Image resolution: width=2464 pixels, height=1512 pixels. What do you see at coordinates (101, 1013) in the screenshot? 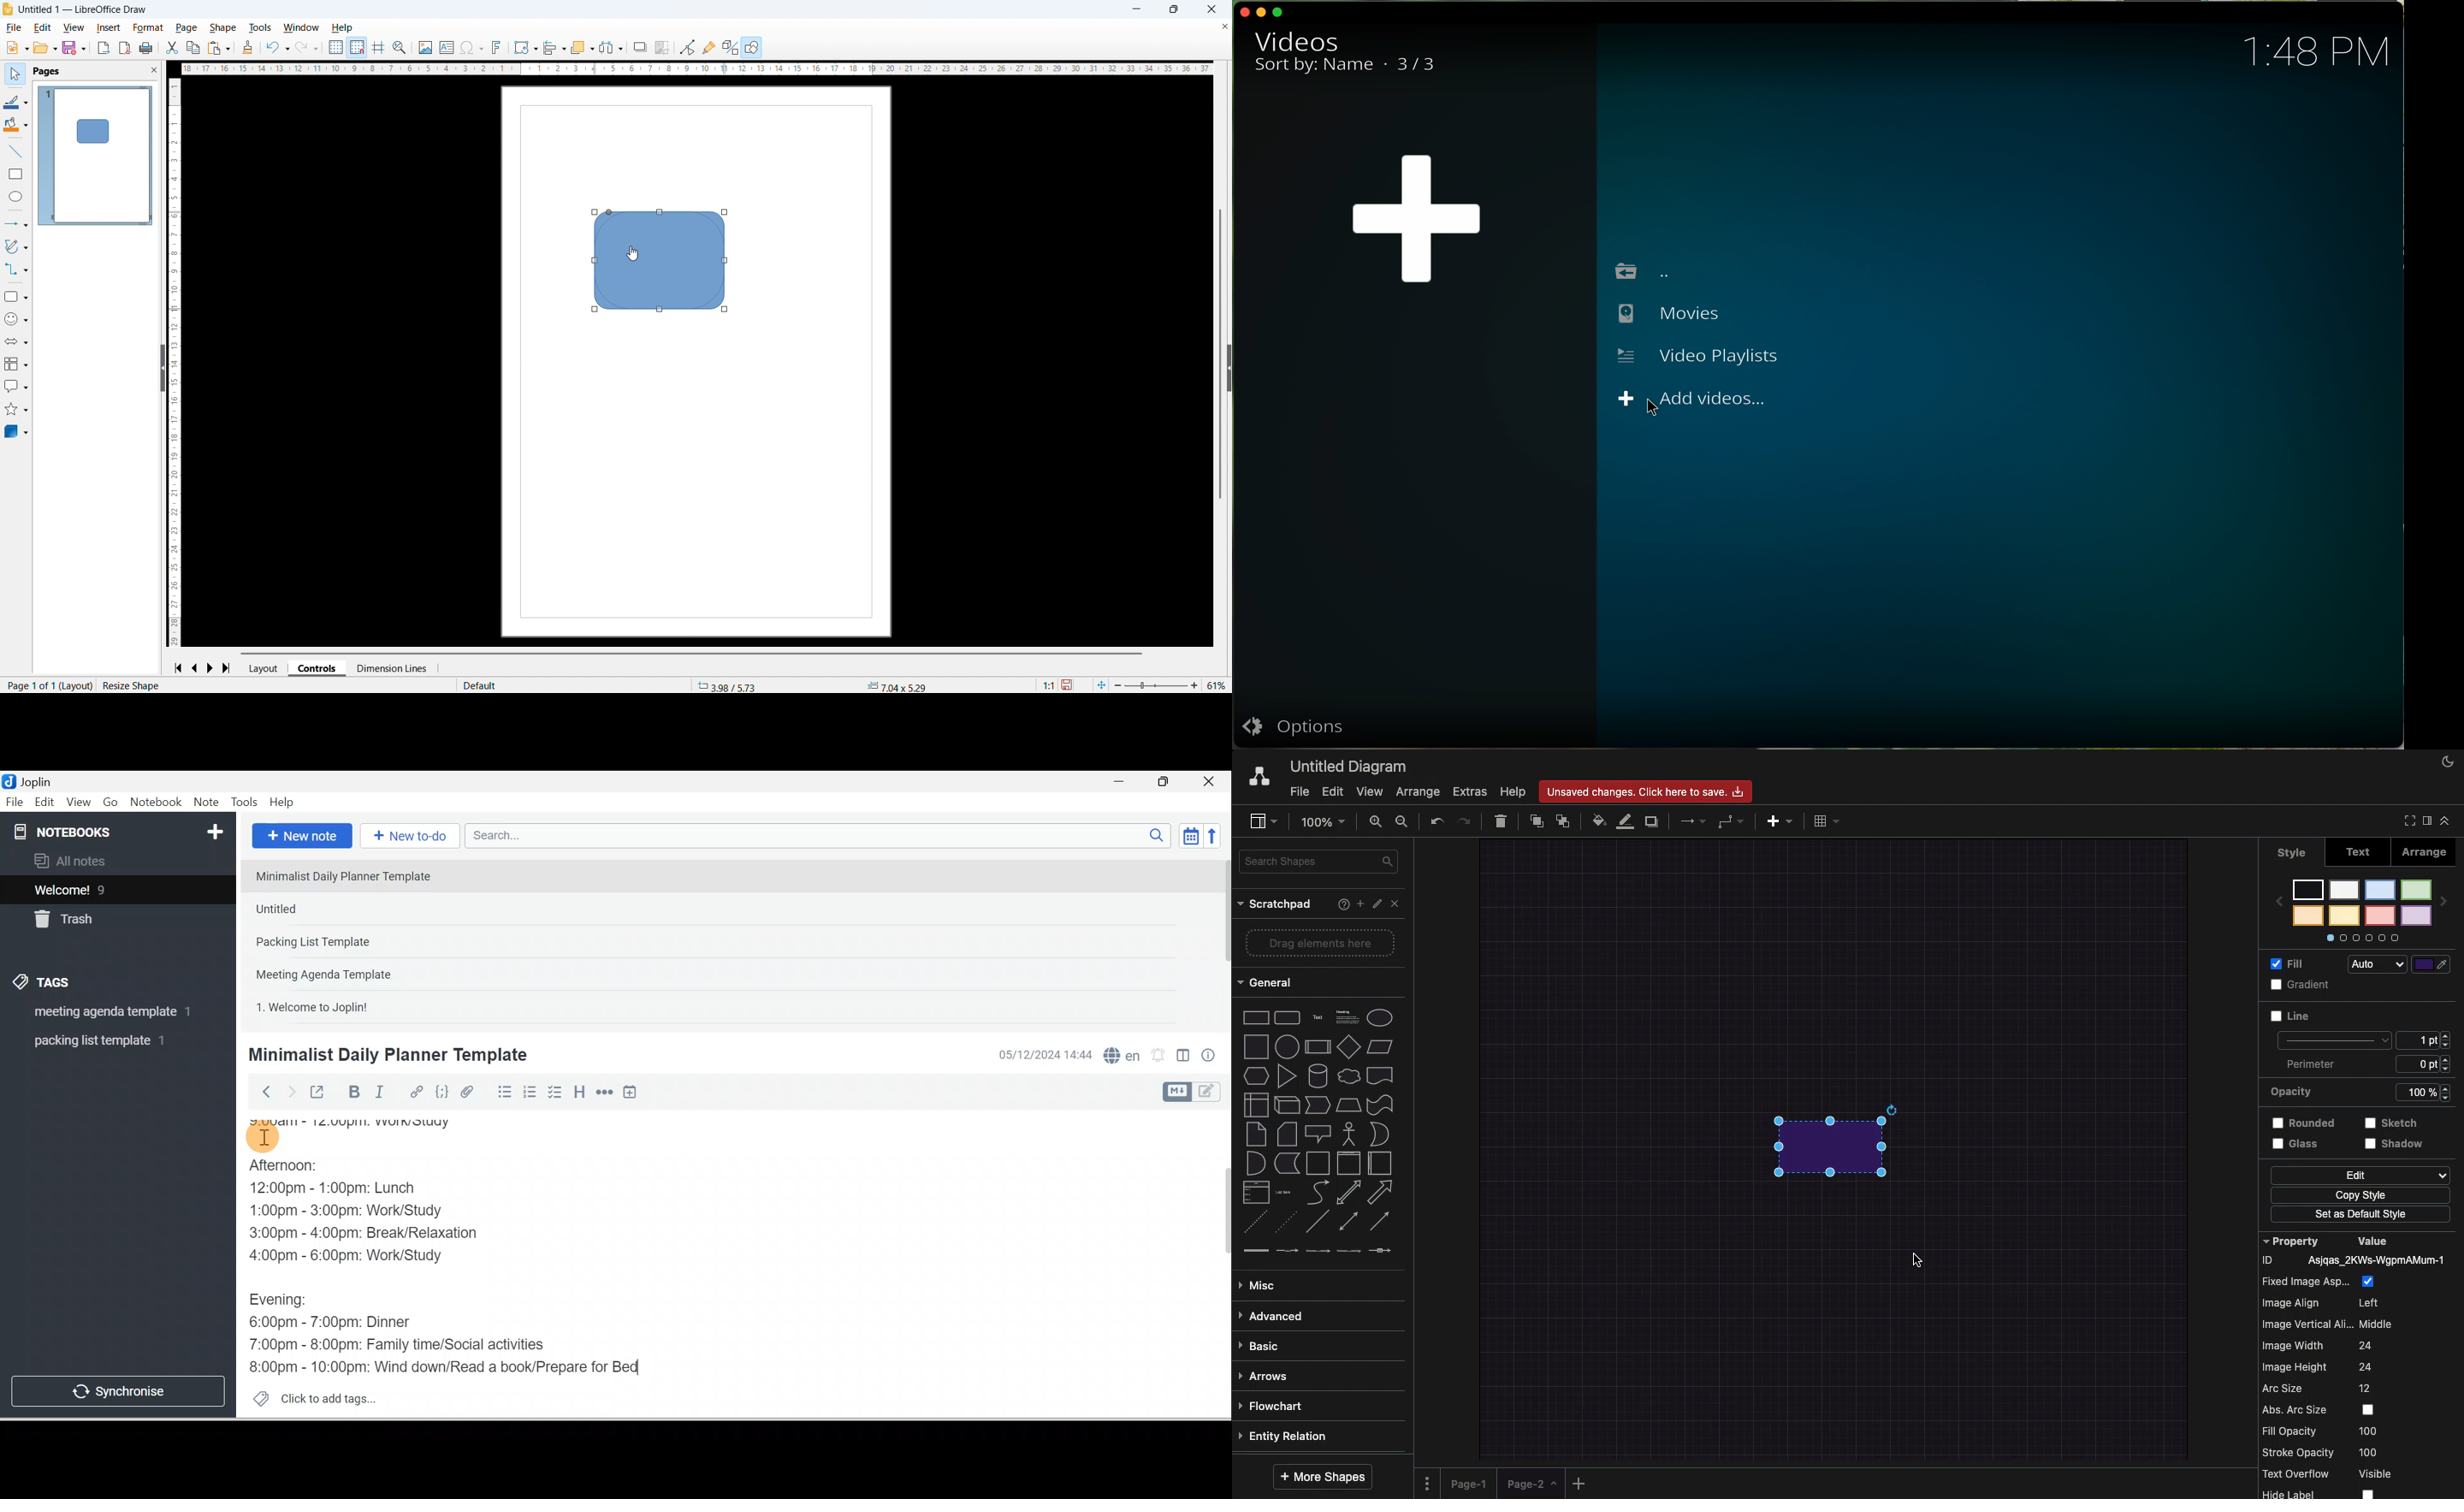
I see `Tag 1` at bounding box center [101, 1013].